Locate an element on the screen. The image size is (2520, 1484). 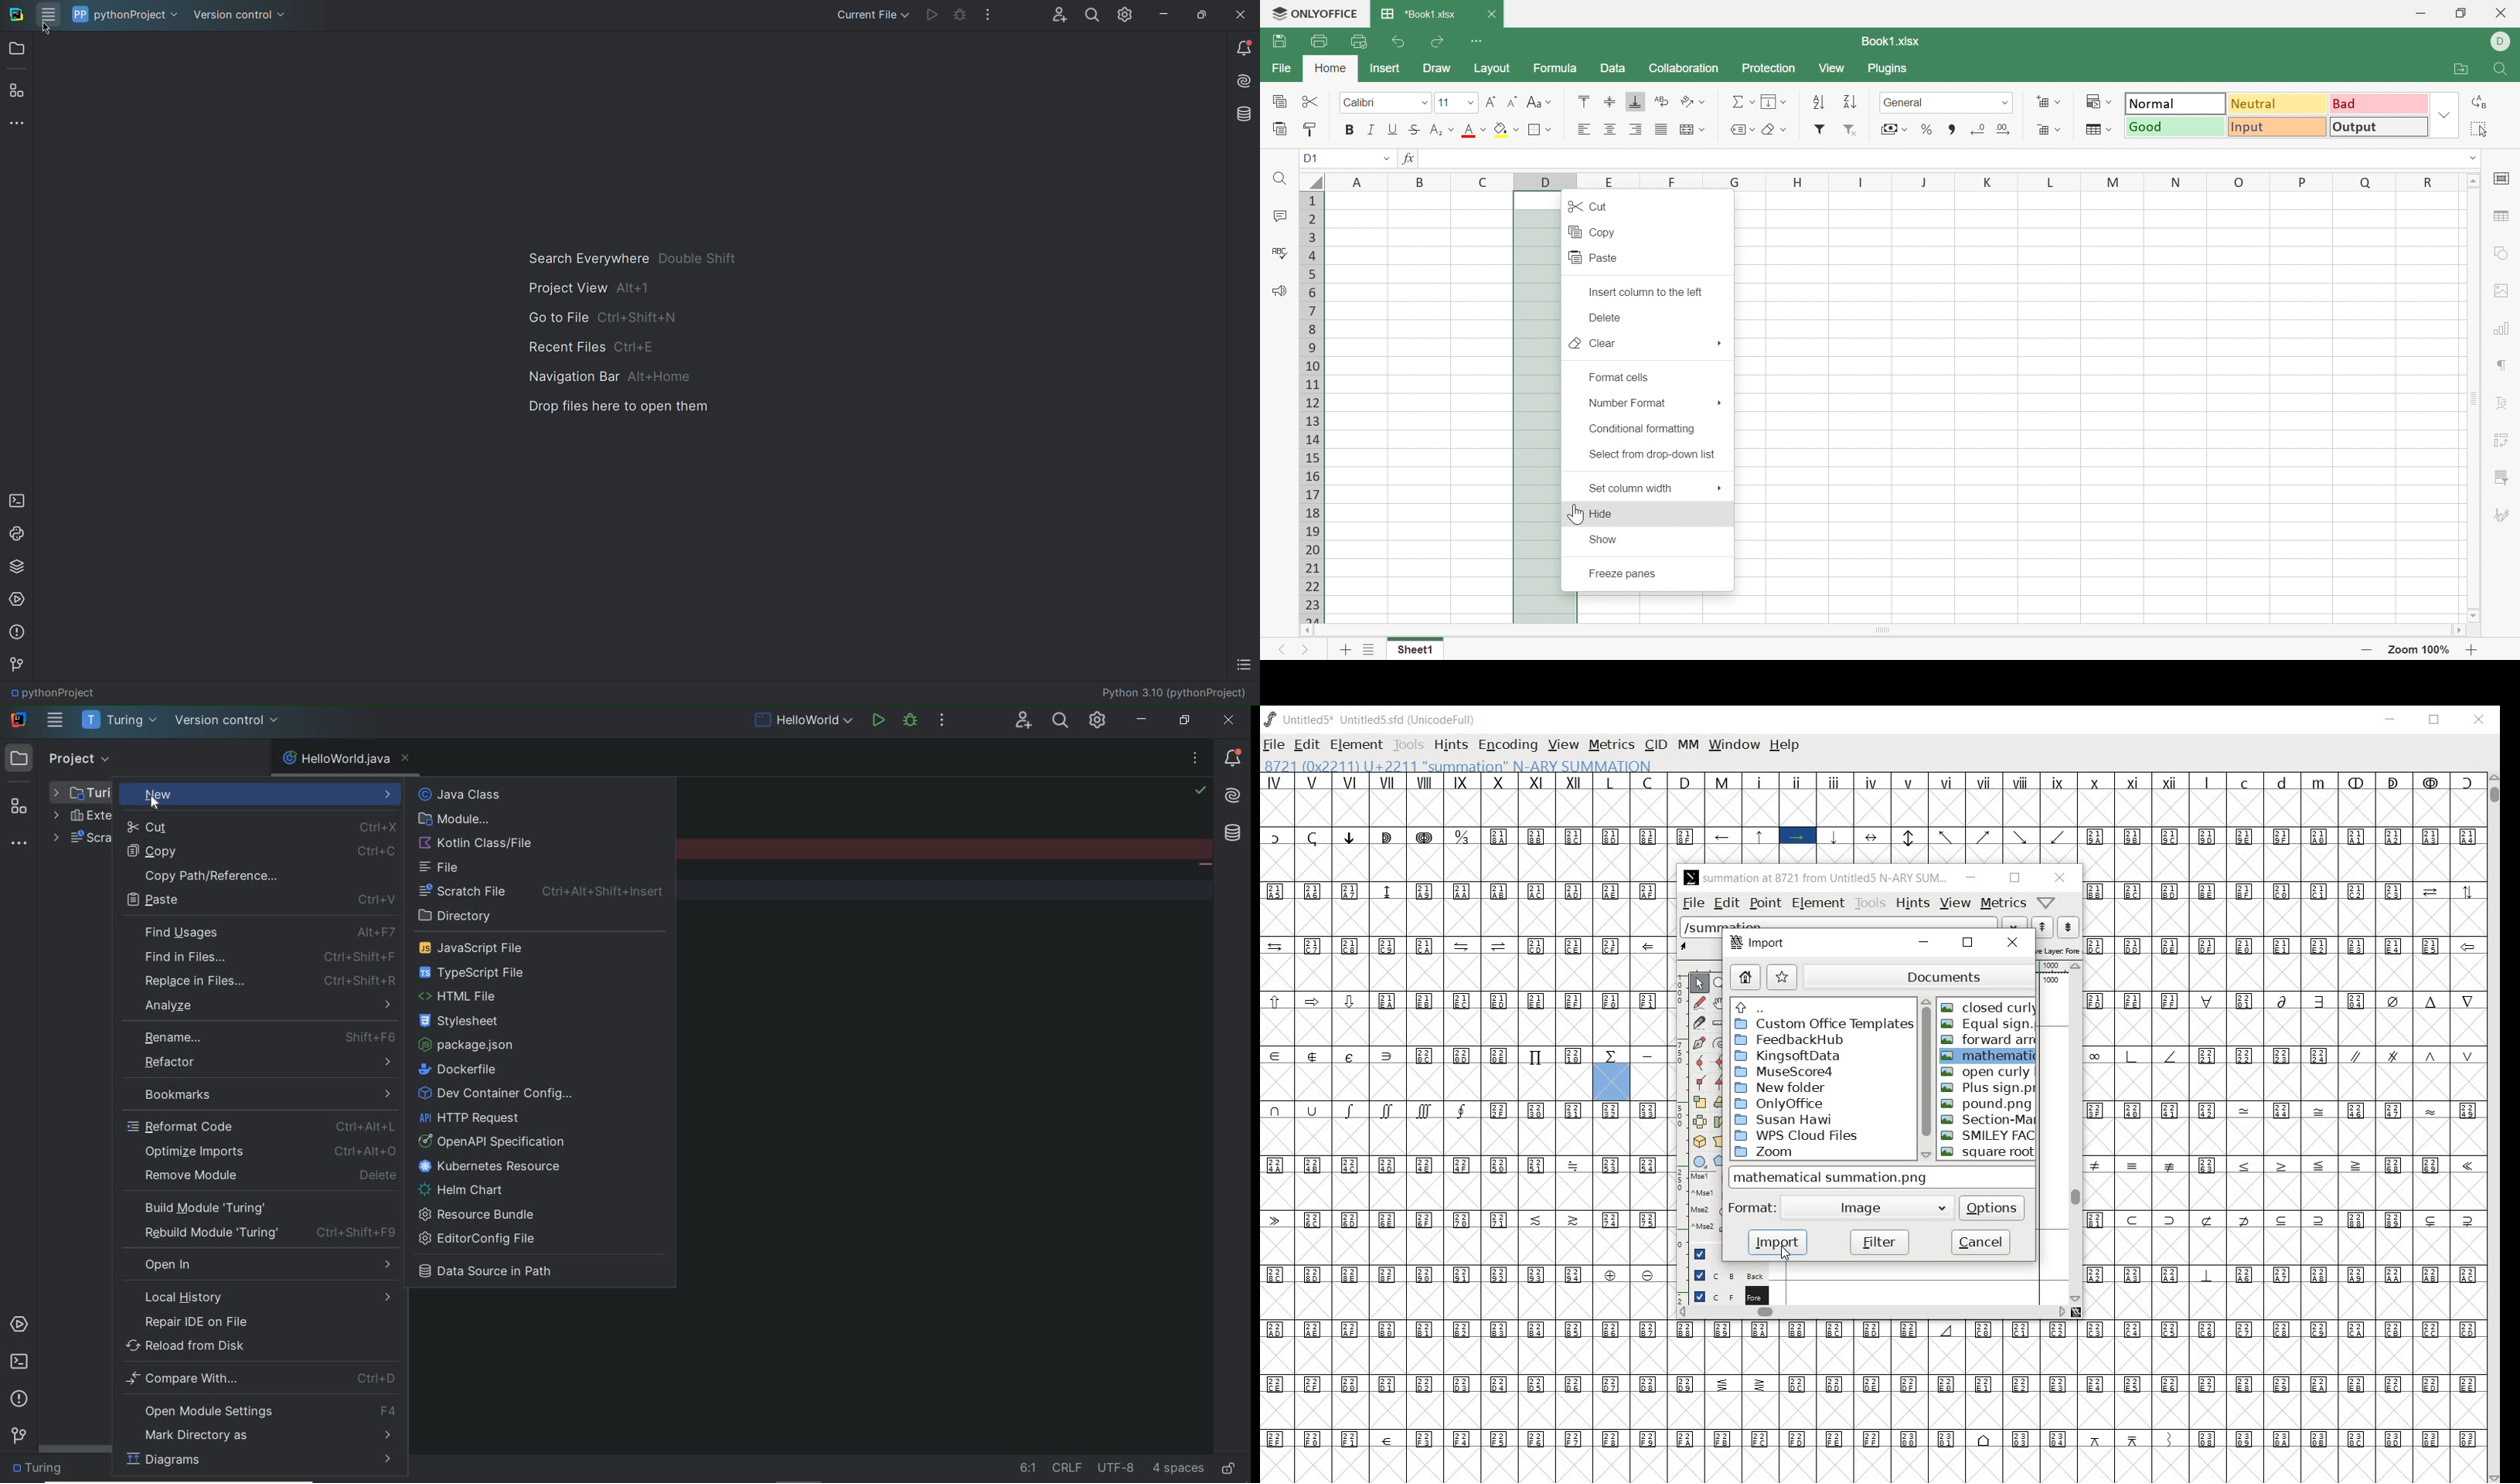
Bold is located at coordinates (1351, 130).